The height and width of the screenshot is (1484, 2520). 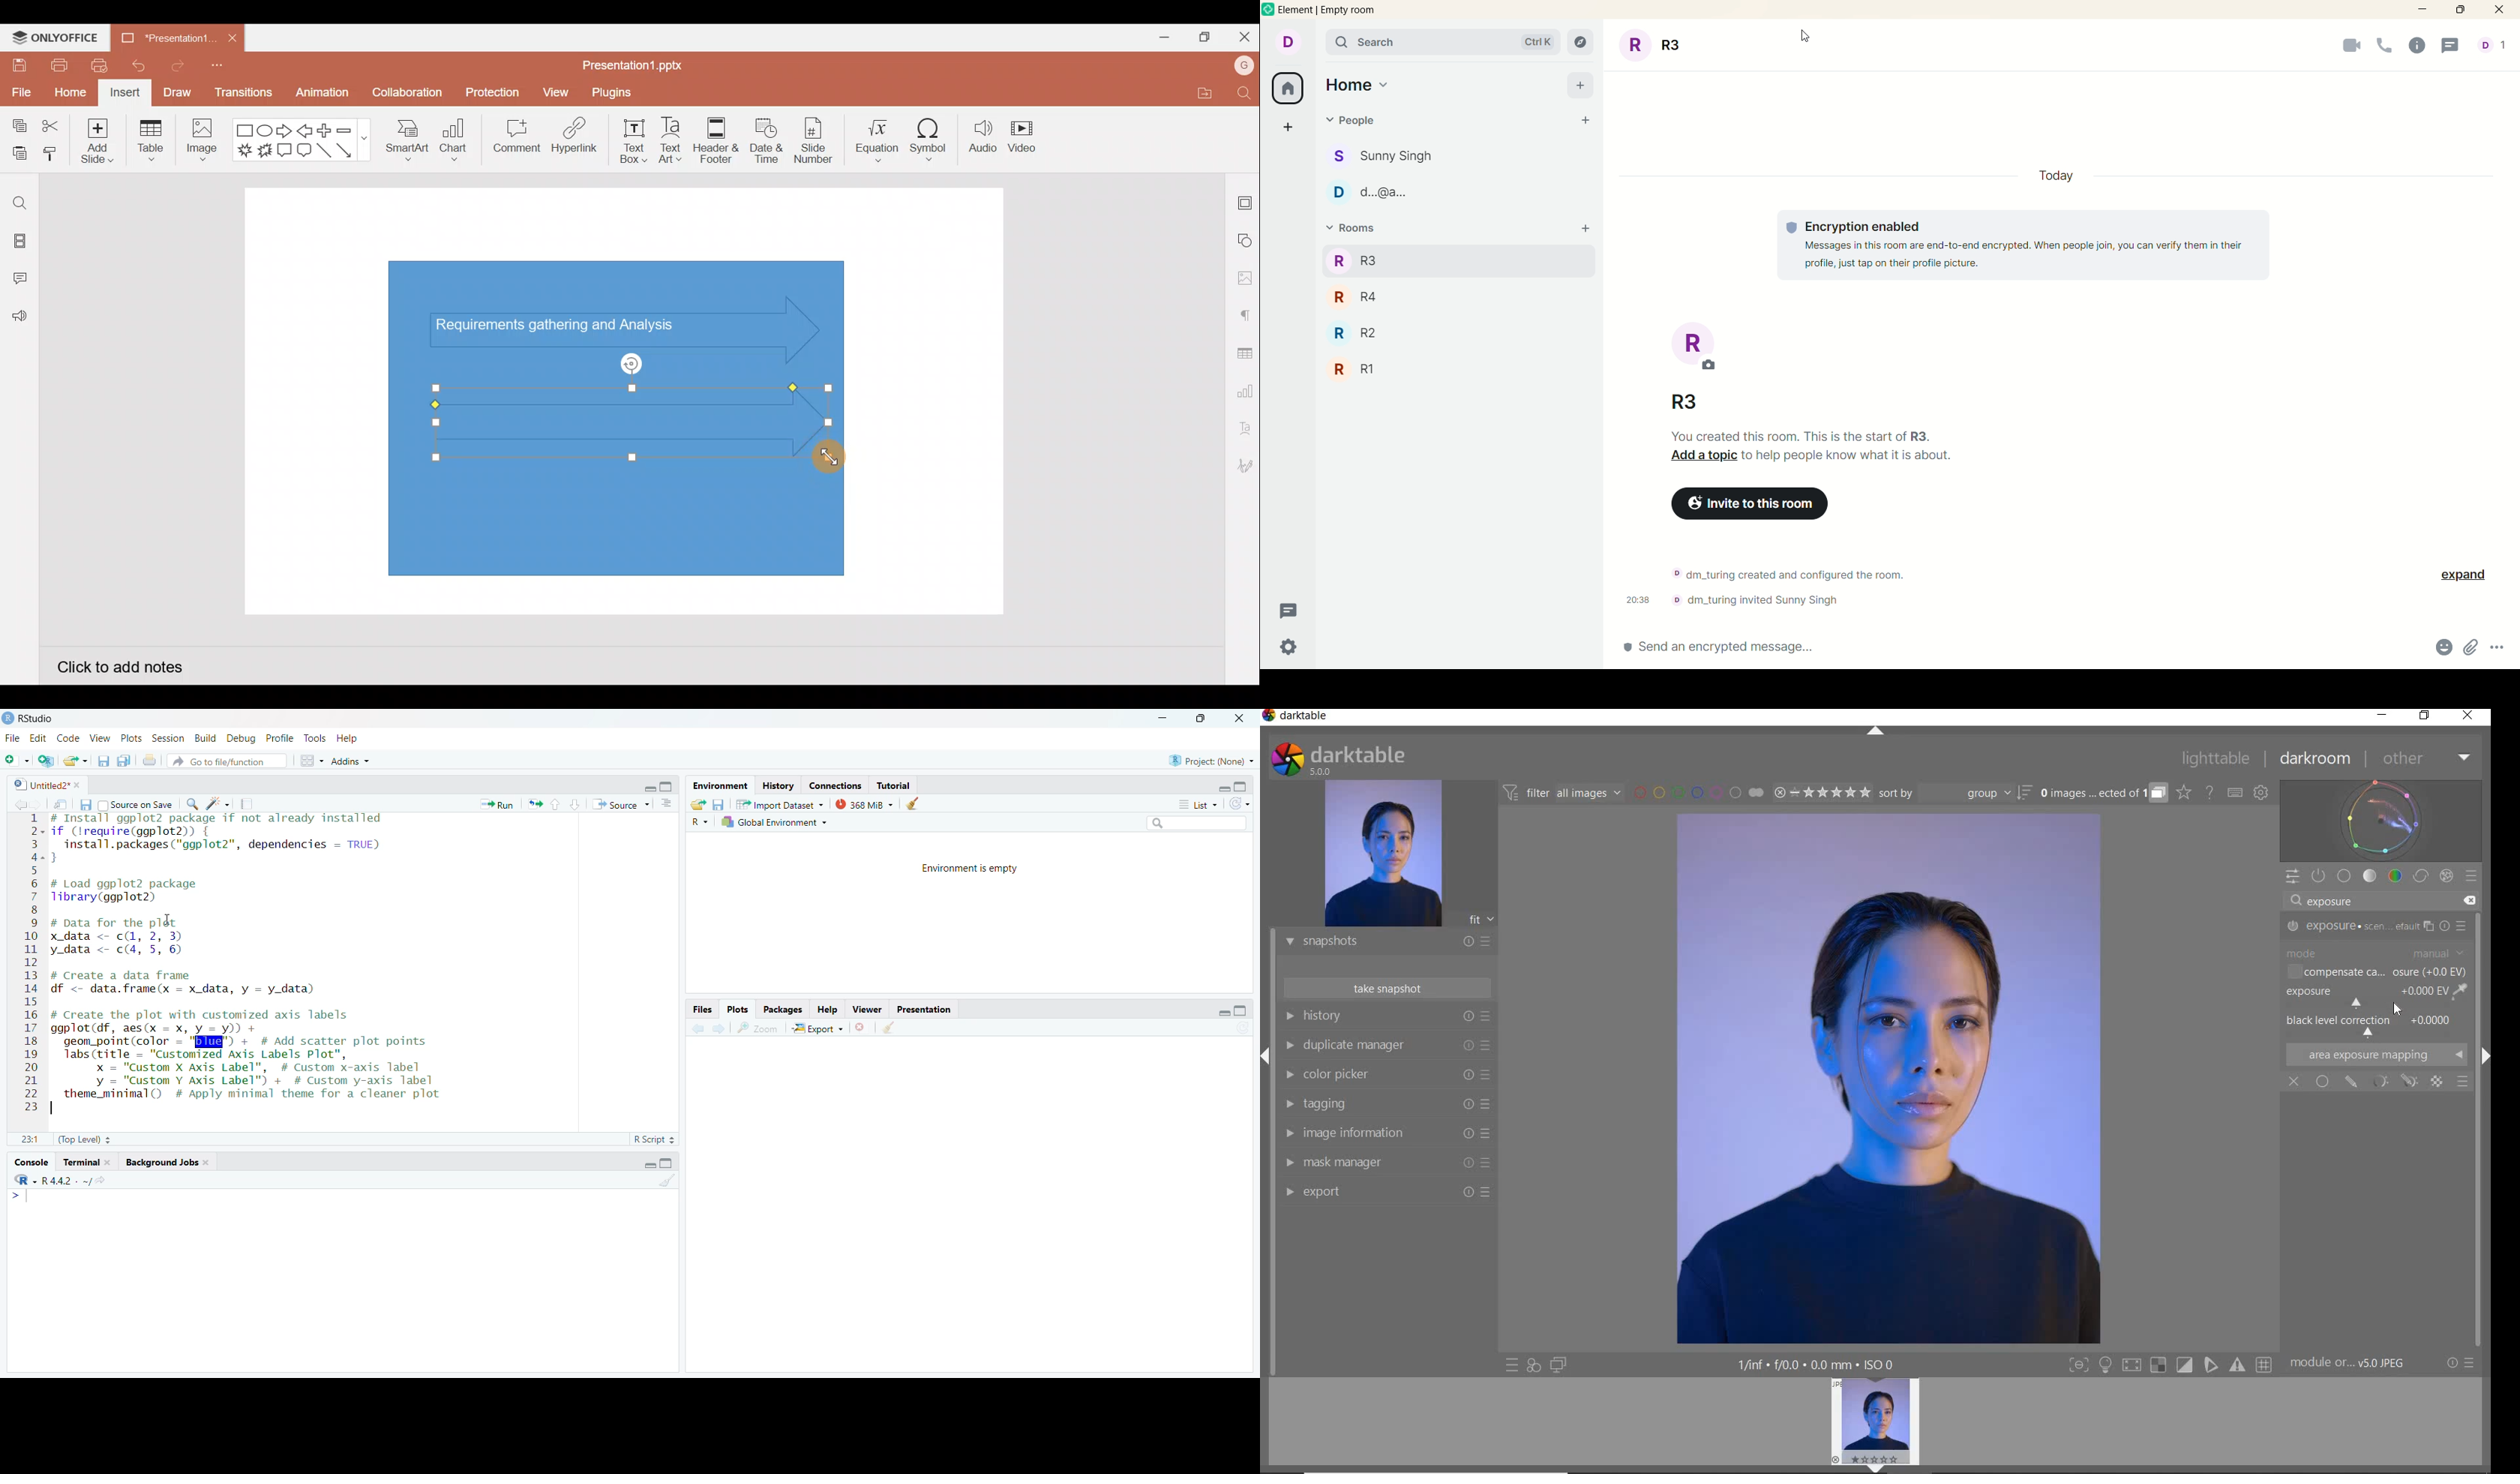 I want to click on maximise, so click(x=665, y=787).